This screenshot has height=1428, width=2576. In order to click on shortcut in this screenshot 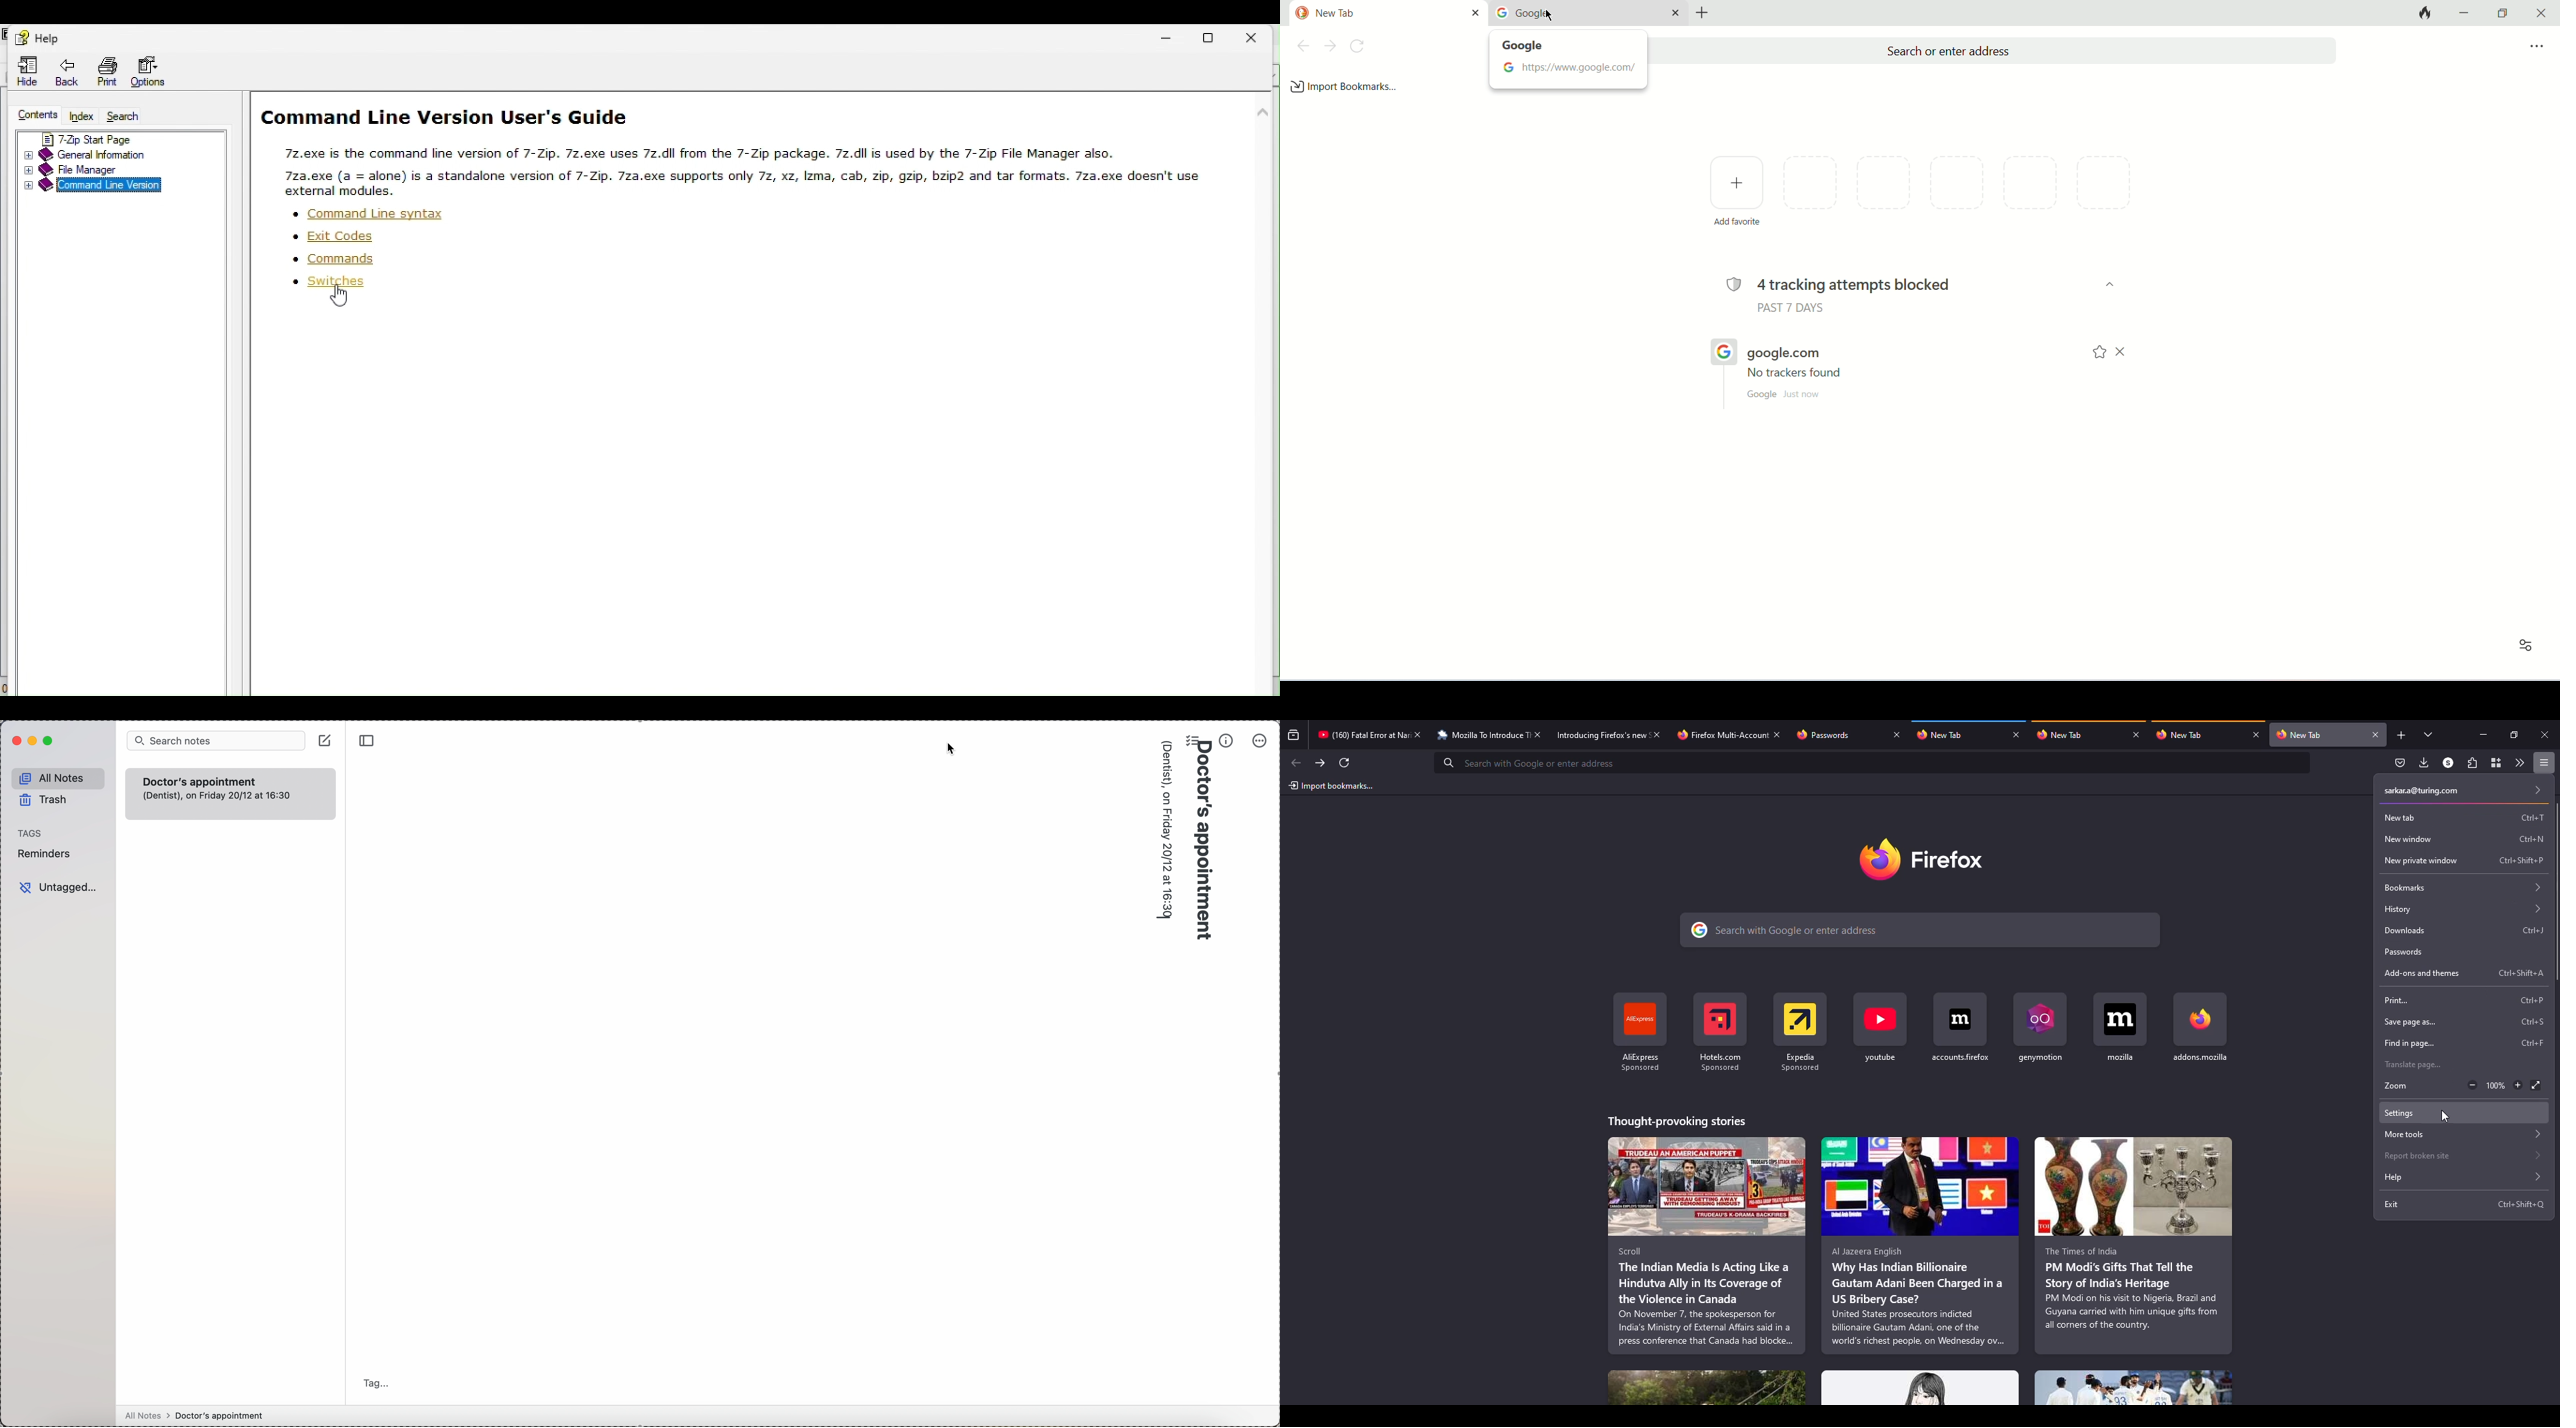, I will do `click(2121, 1027)`.